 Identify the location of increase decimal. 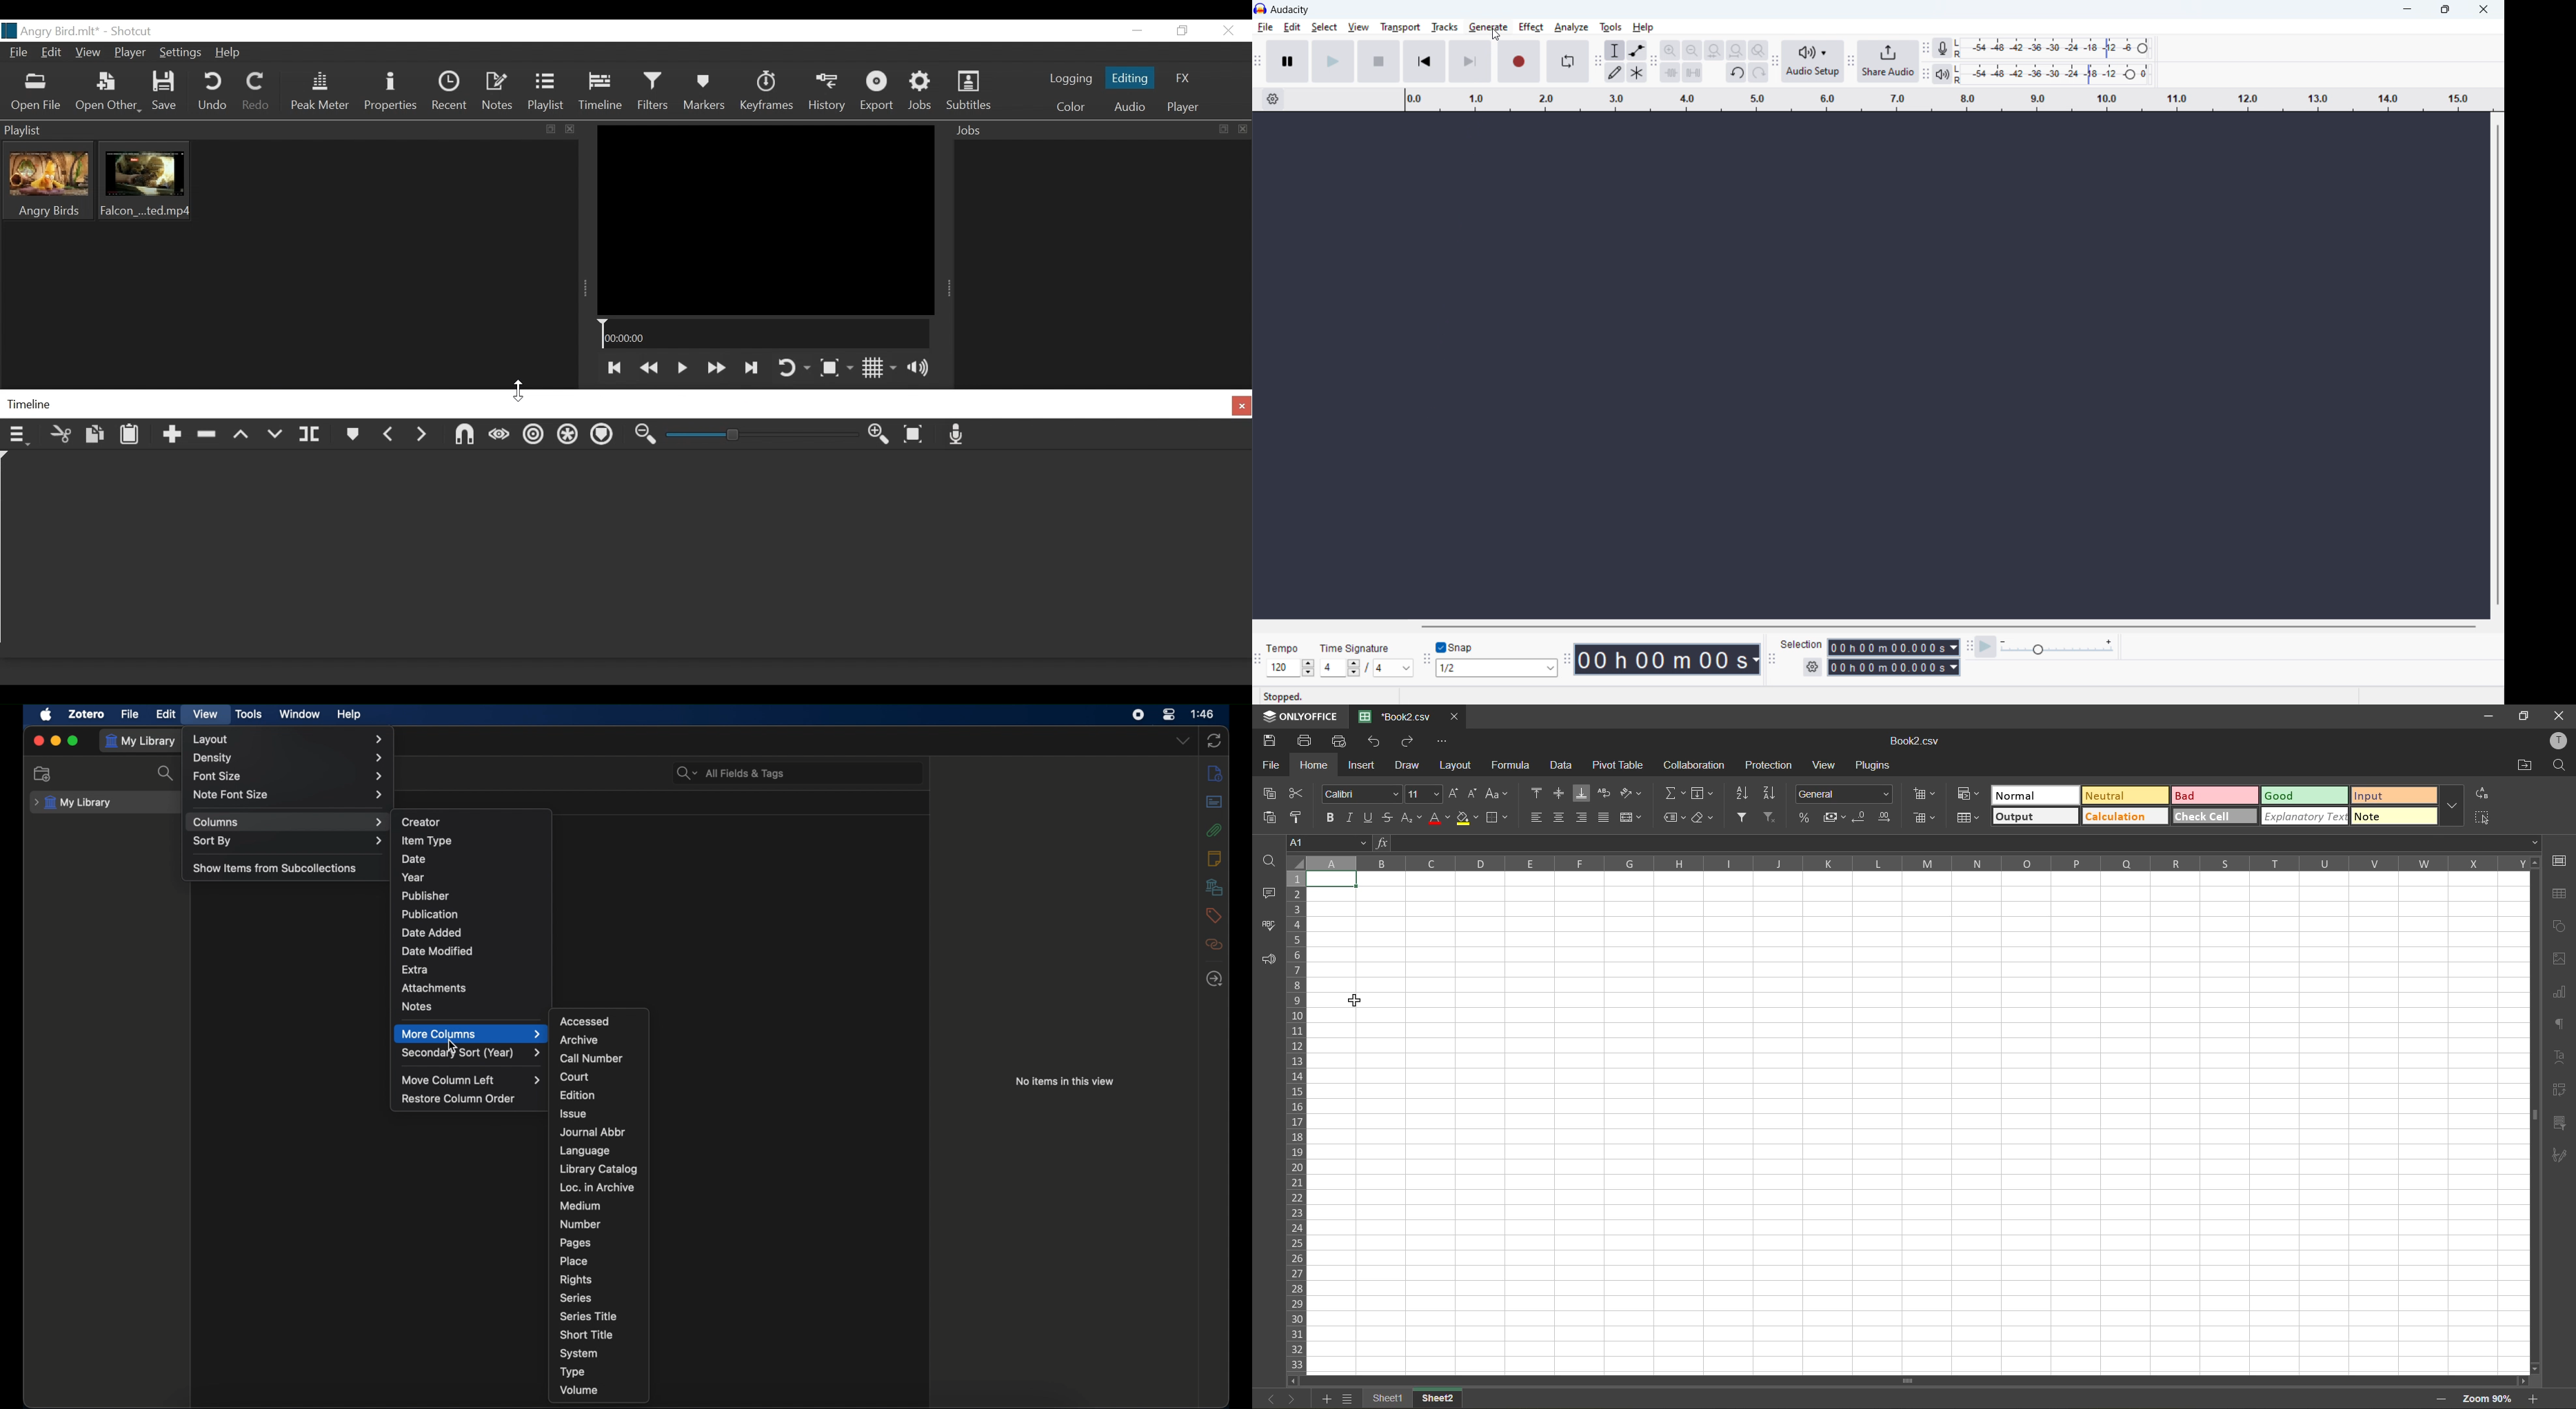
(1884, 818).